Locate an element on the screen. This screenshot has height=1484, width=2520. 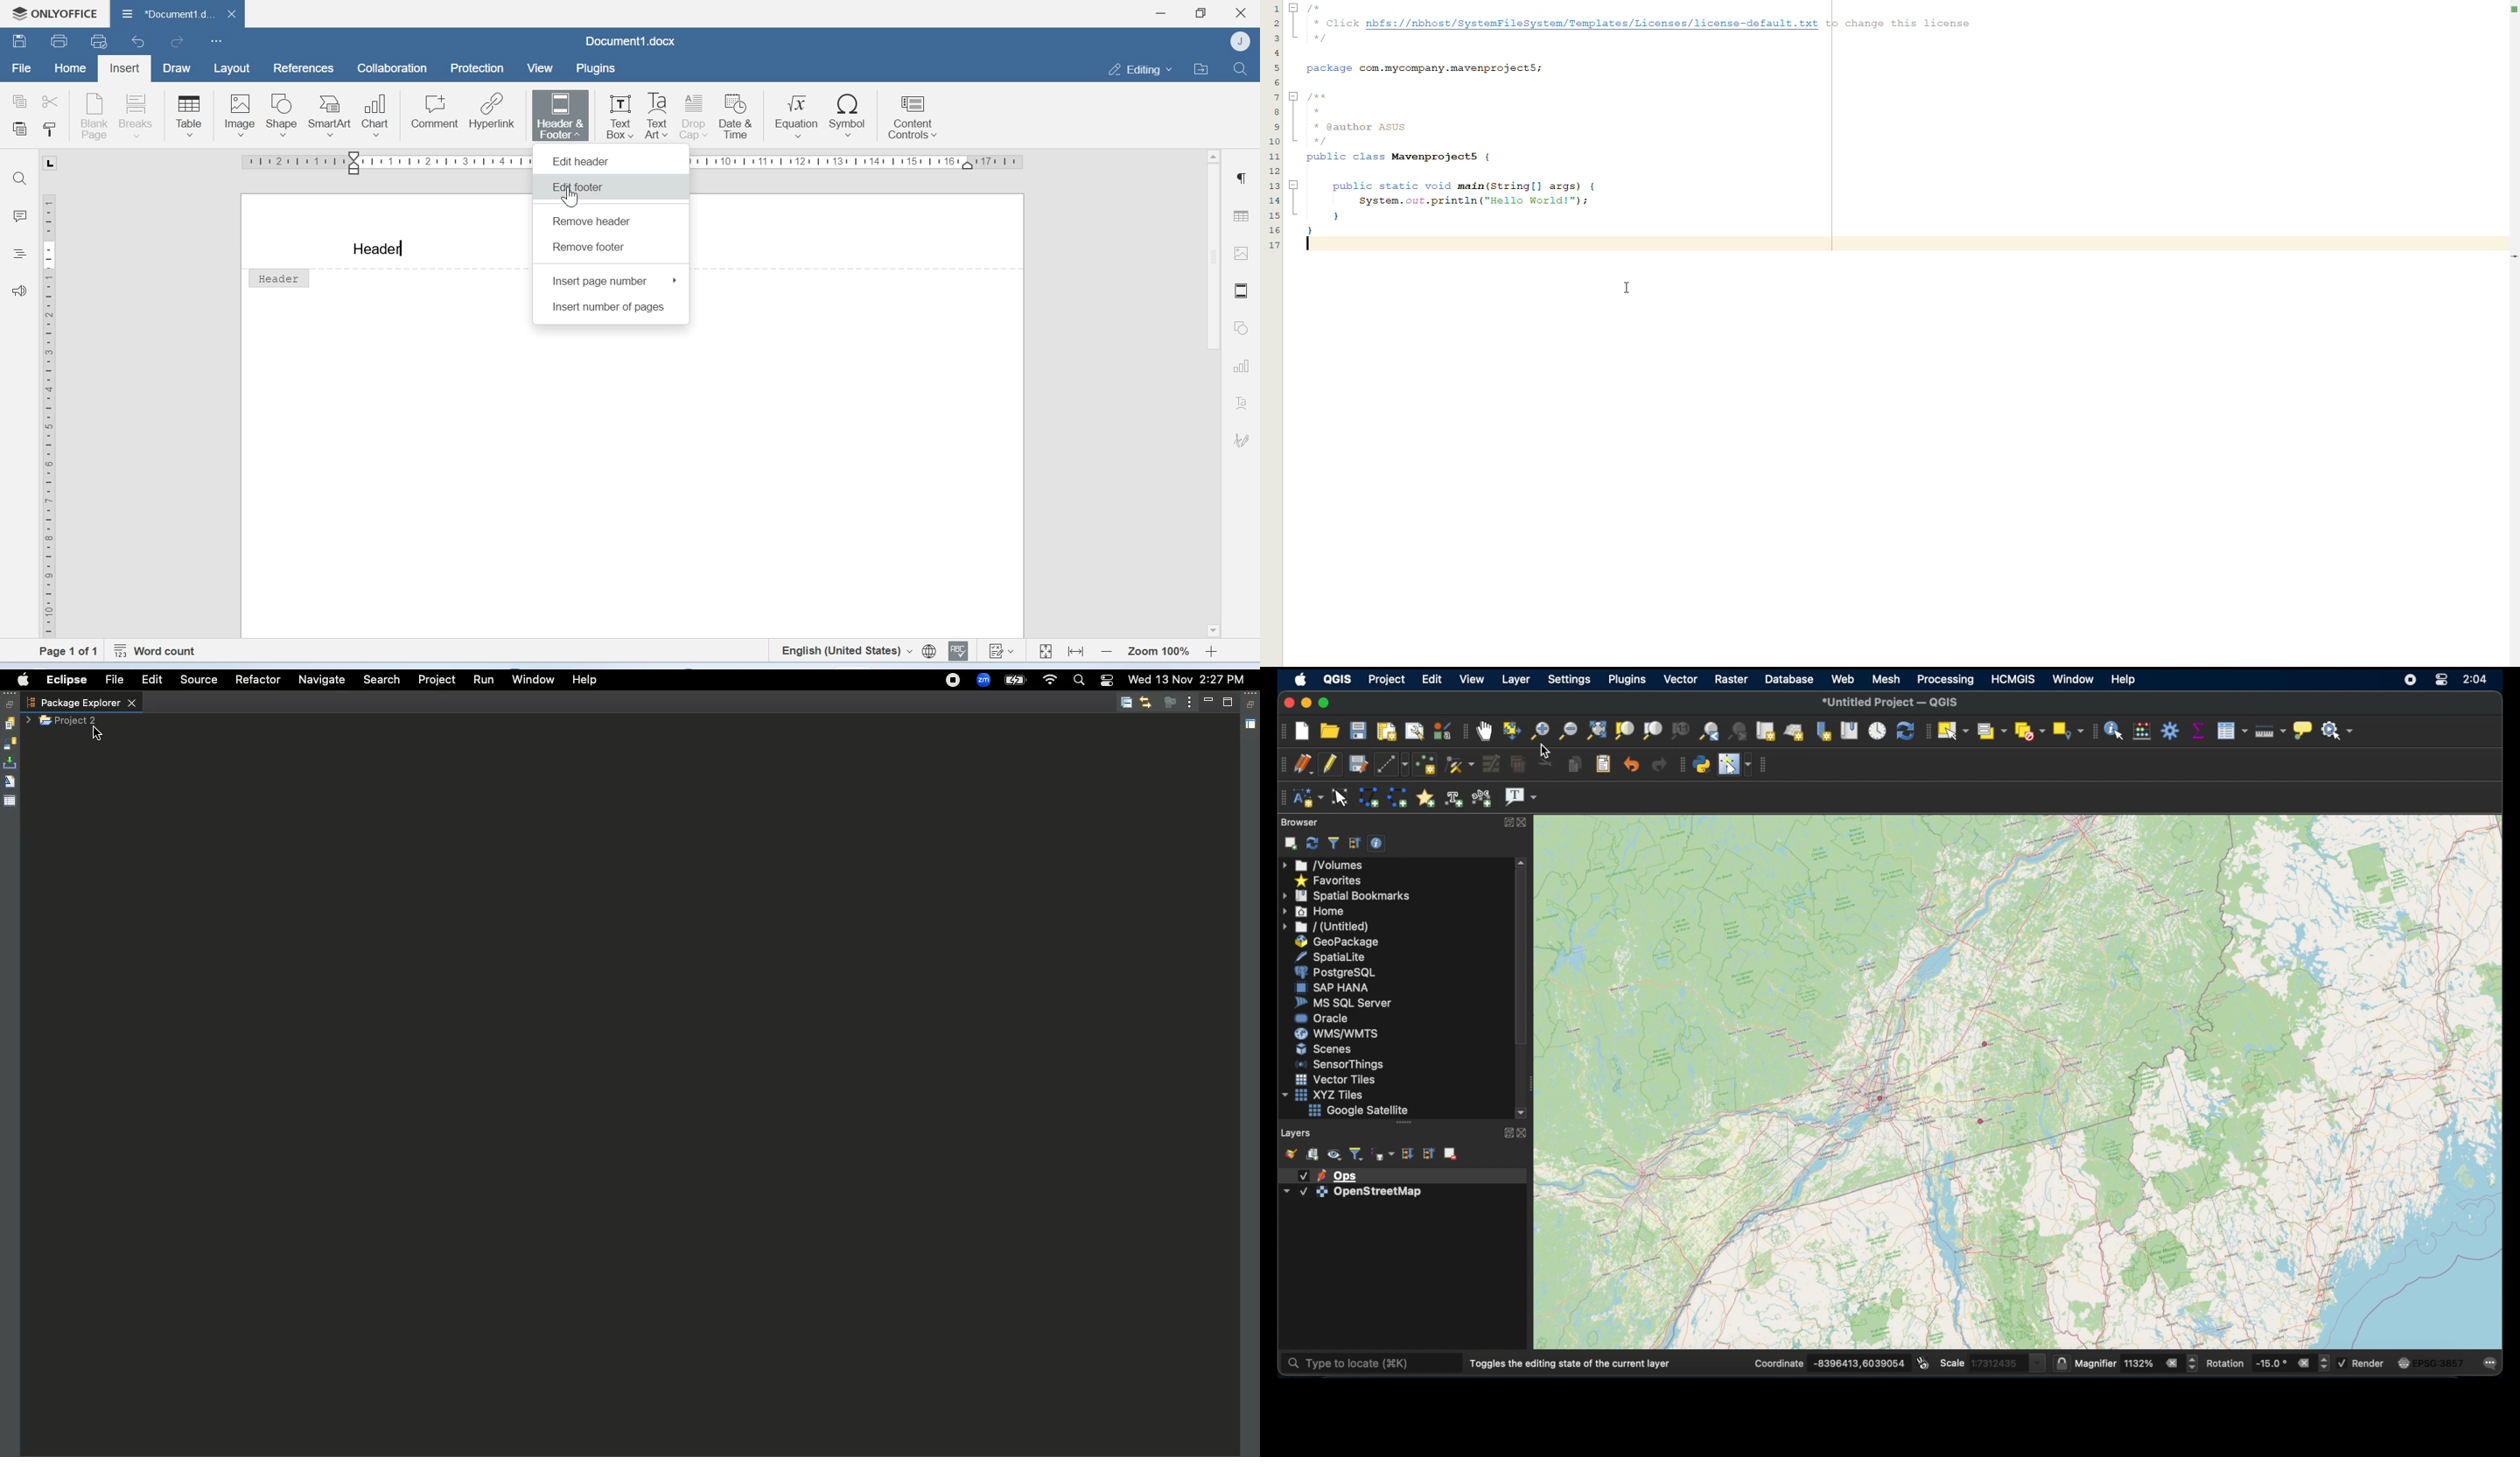
Zoom is located at coordinates (1158, 650).